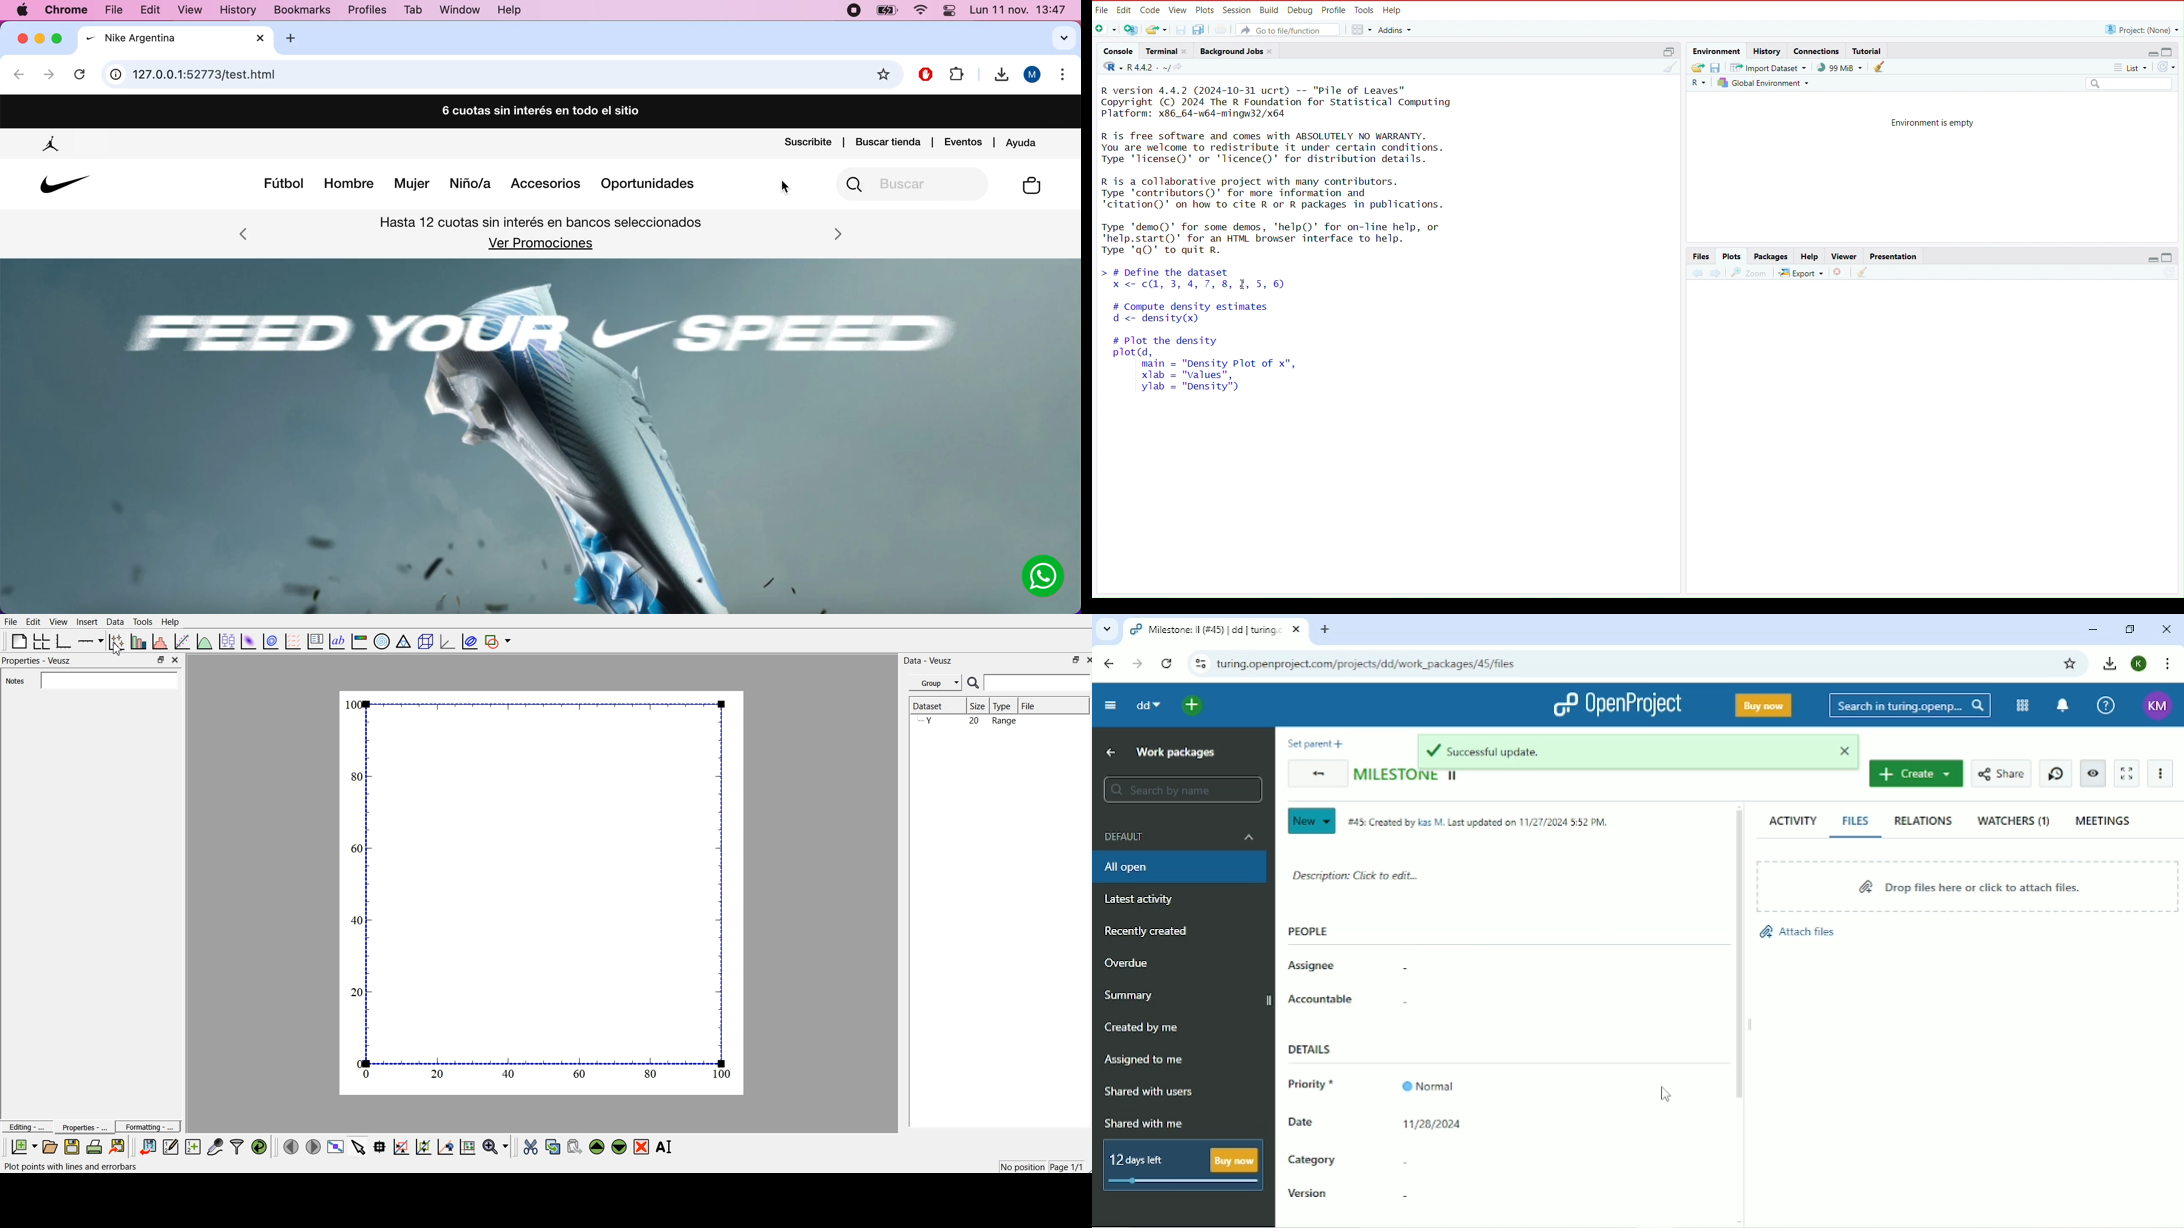 The image size is (2184, 1232). I want to click on R is a collaborative project with many contributors.
Type 'contributors()' for more information and
'citation()' on how to cite R or R packages in publications., so click(1280, 193).